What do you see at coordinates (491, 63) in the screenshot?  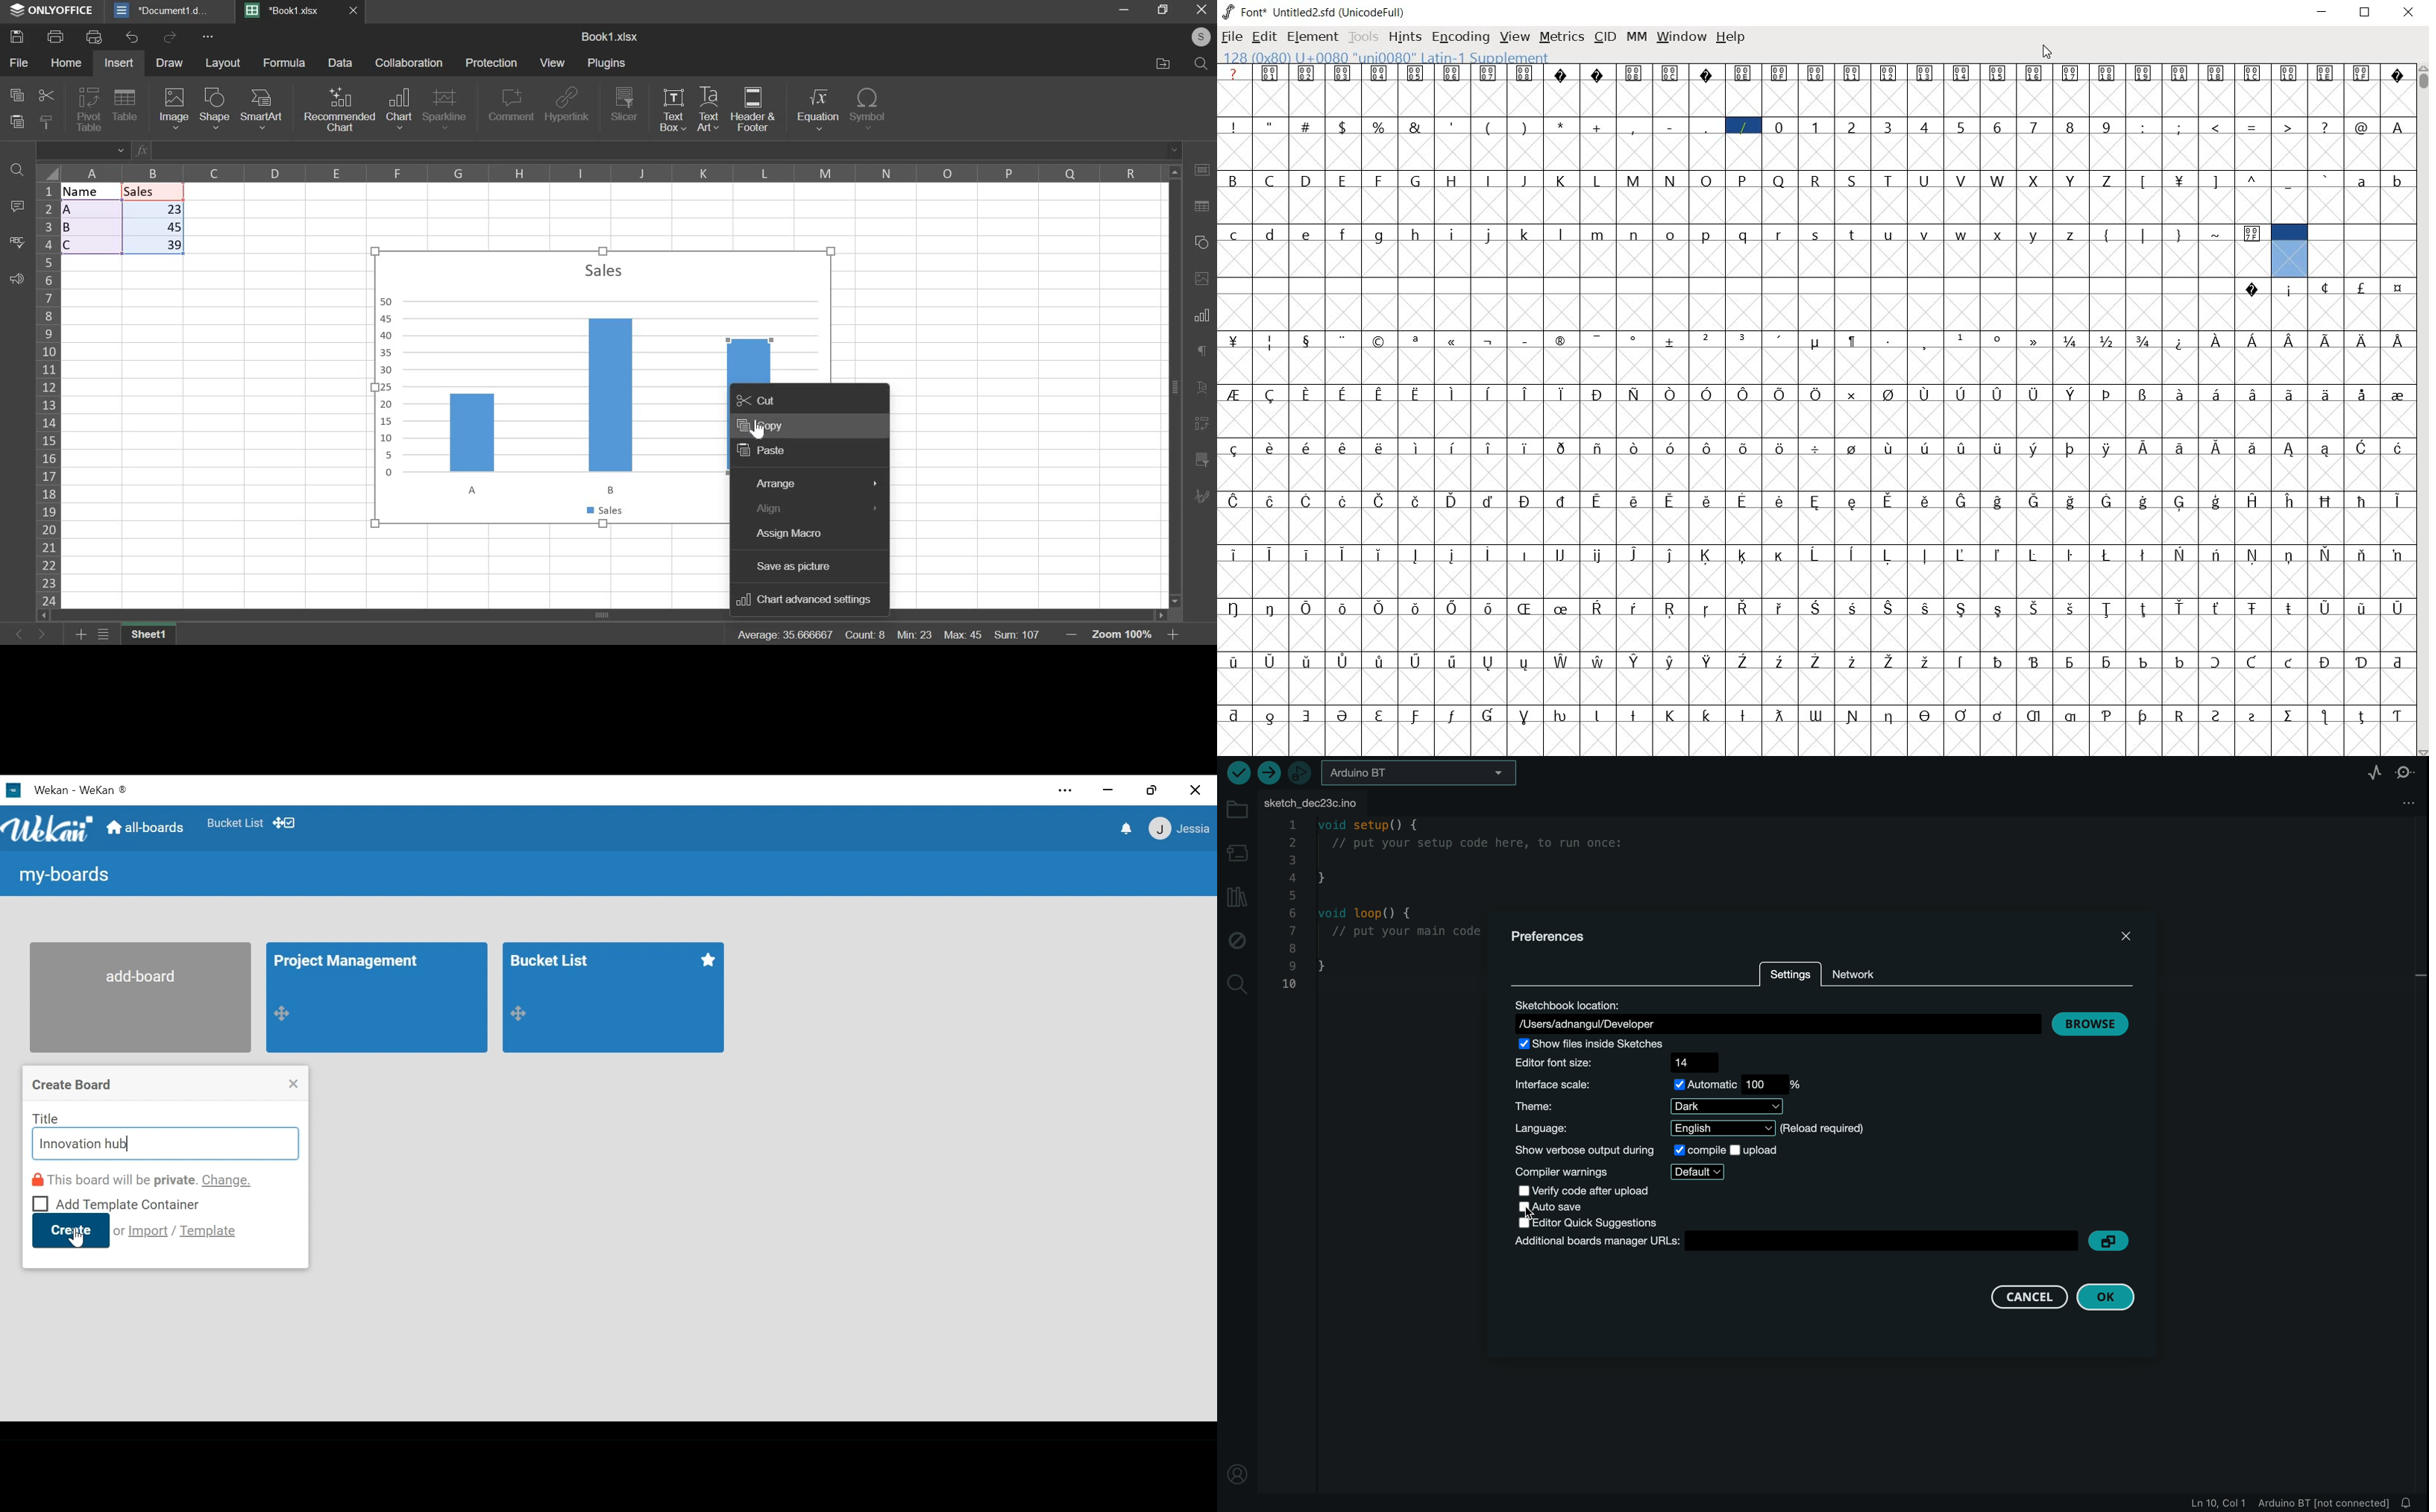 I see `protection` at bounding box center [491, 63].